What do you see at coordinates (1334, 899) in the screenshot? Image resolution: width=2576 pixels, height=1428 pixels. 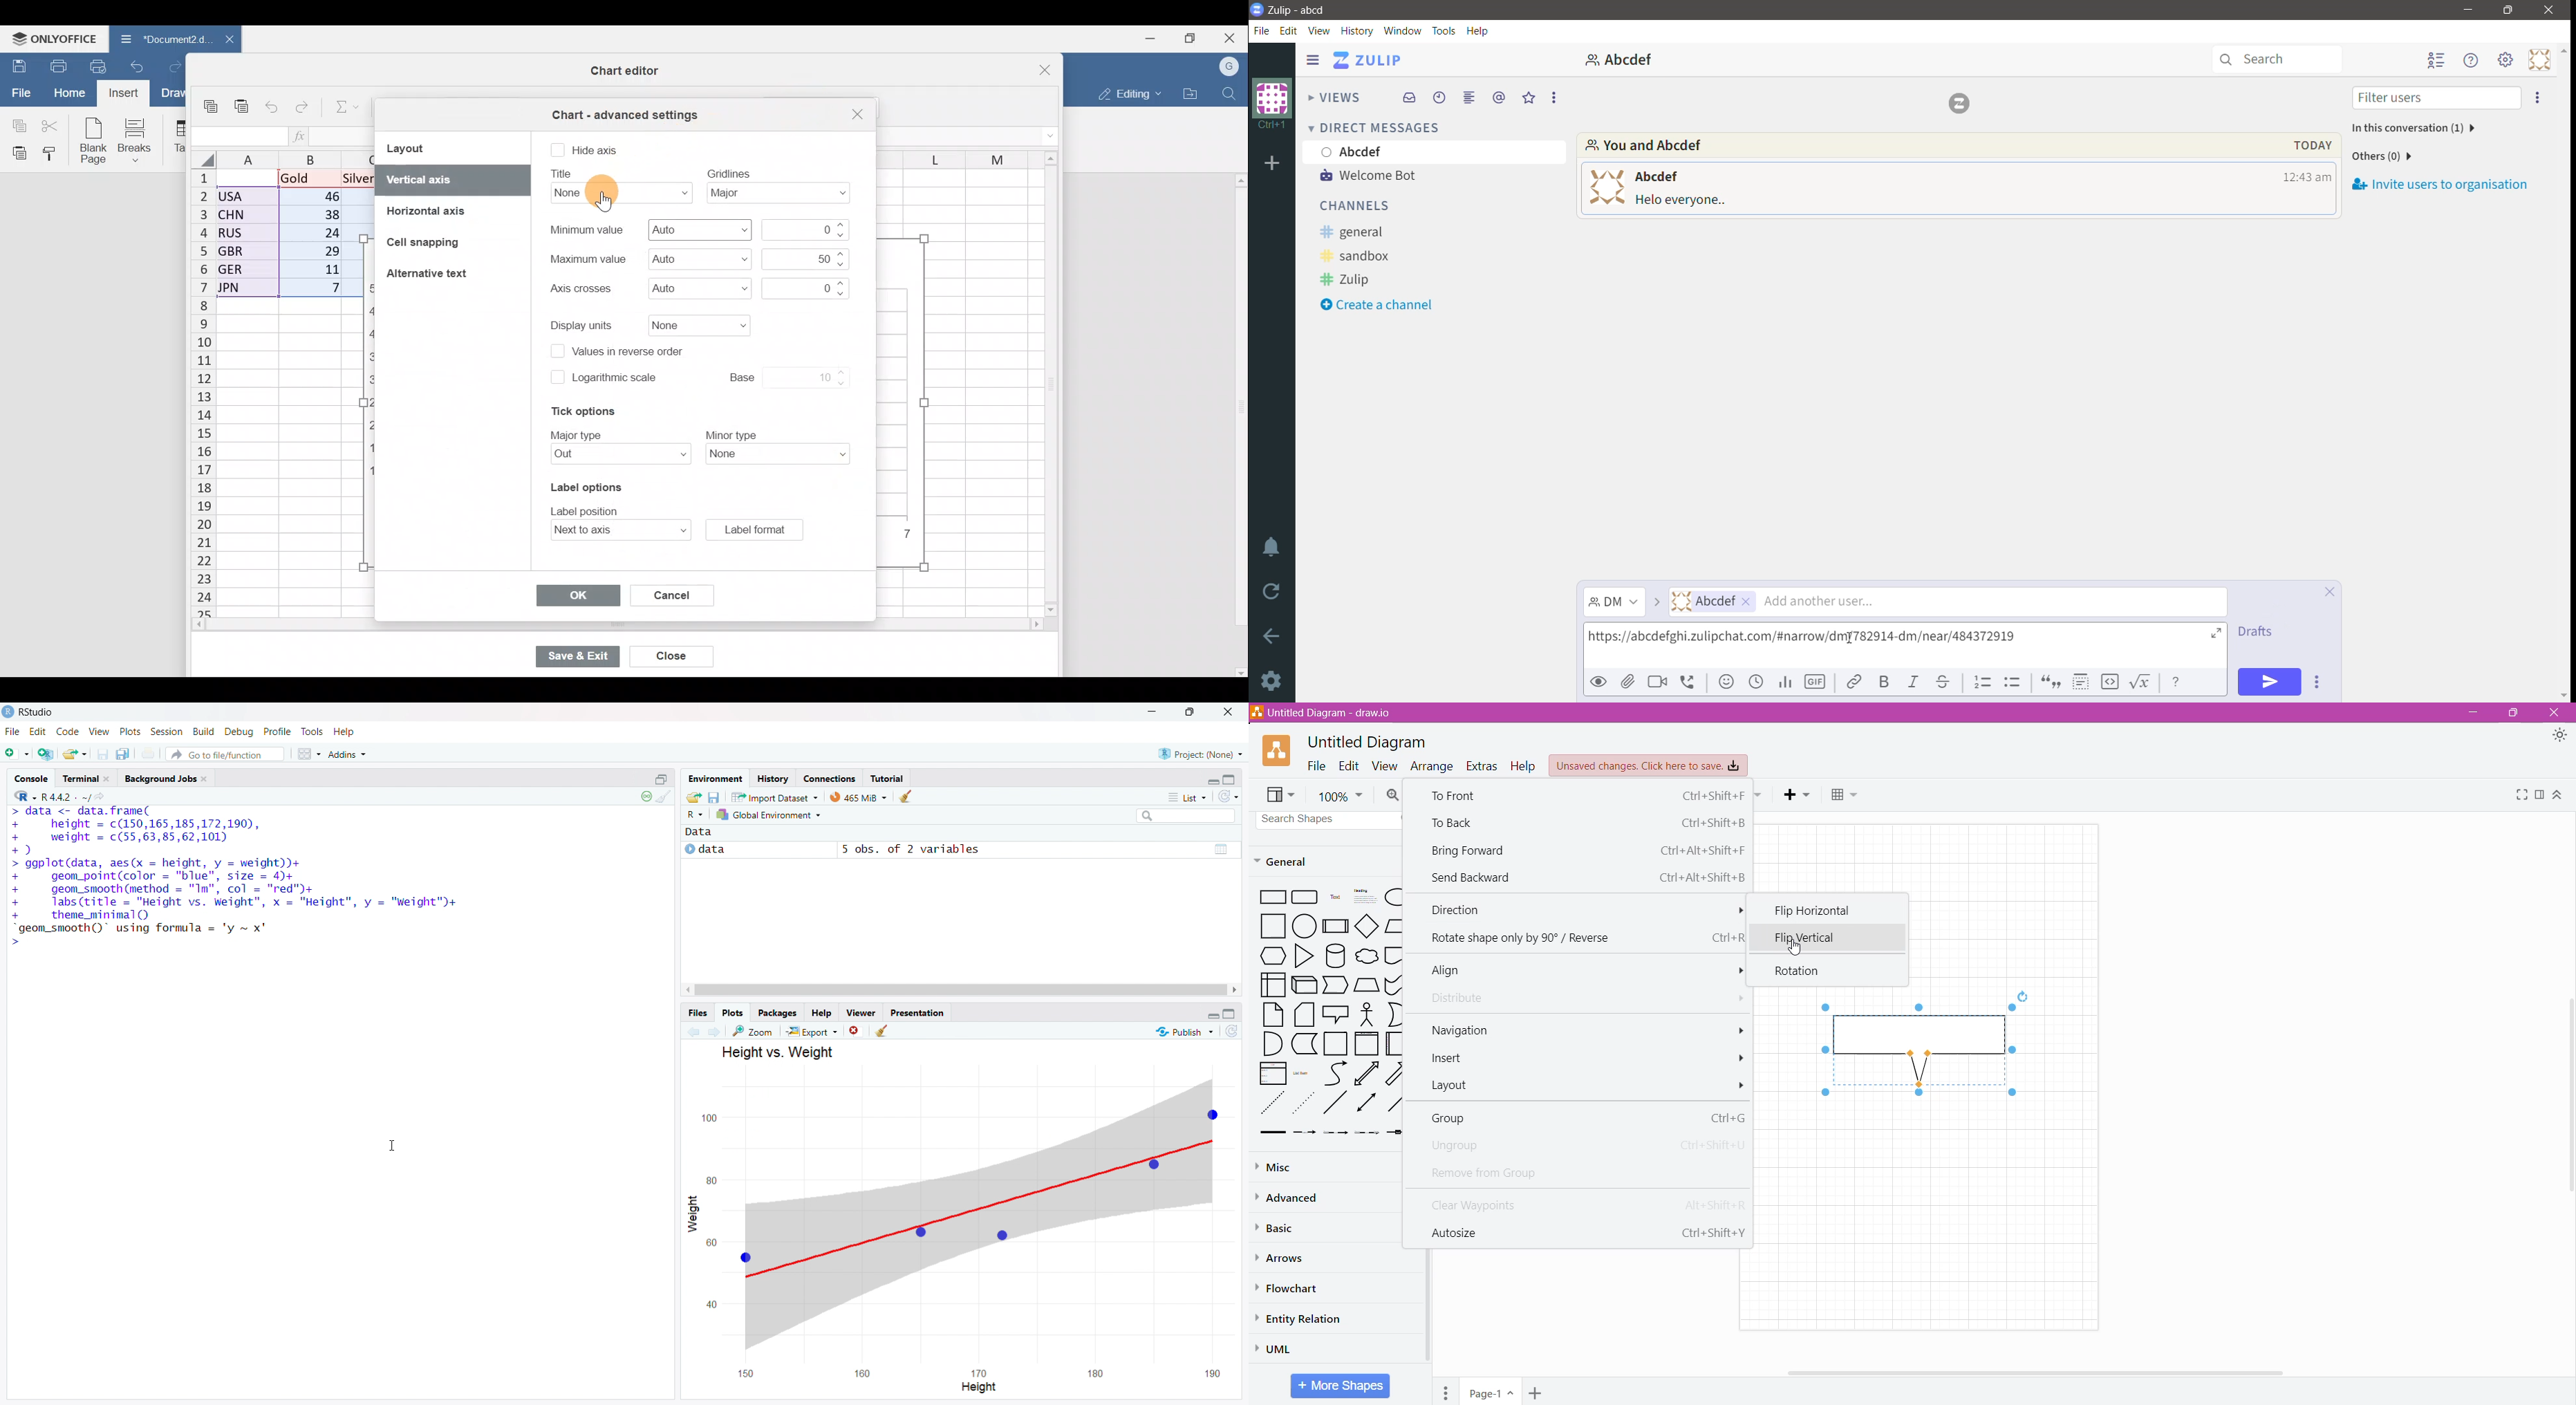 I see `Text (Label)` at bounding box center [1334, 899].